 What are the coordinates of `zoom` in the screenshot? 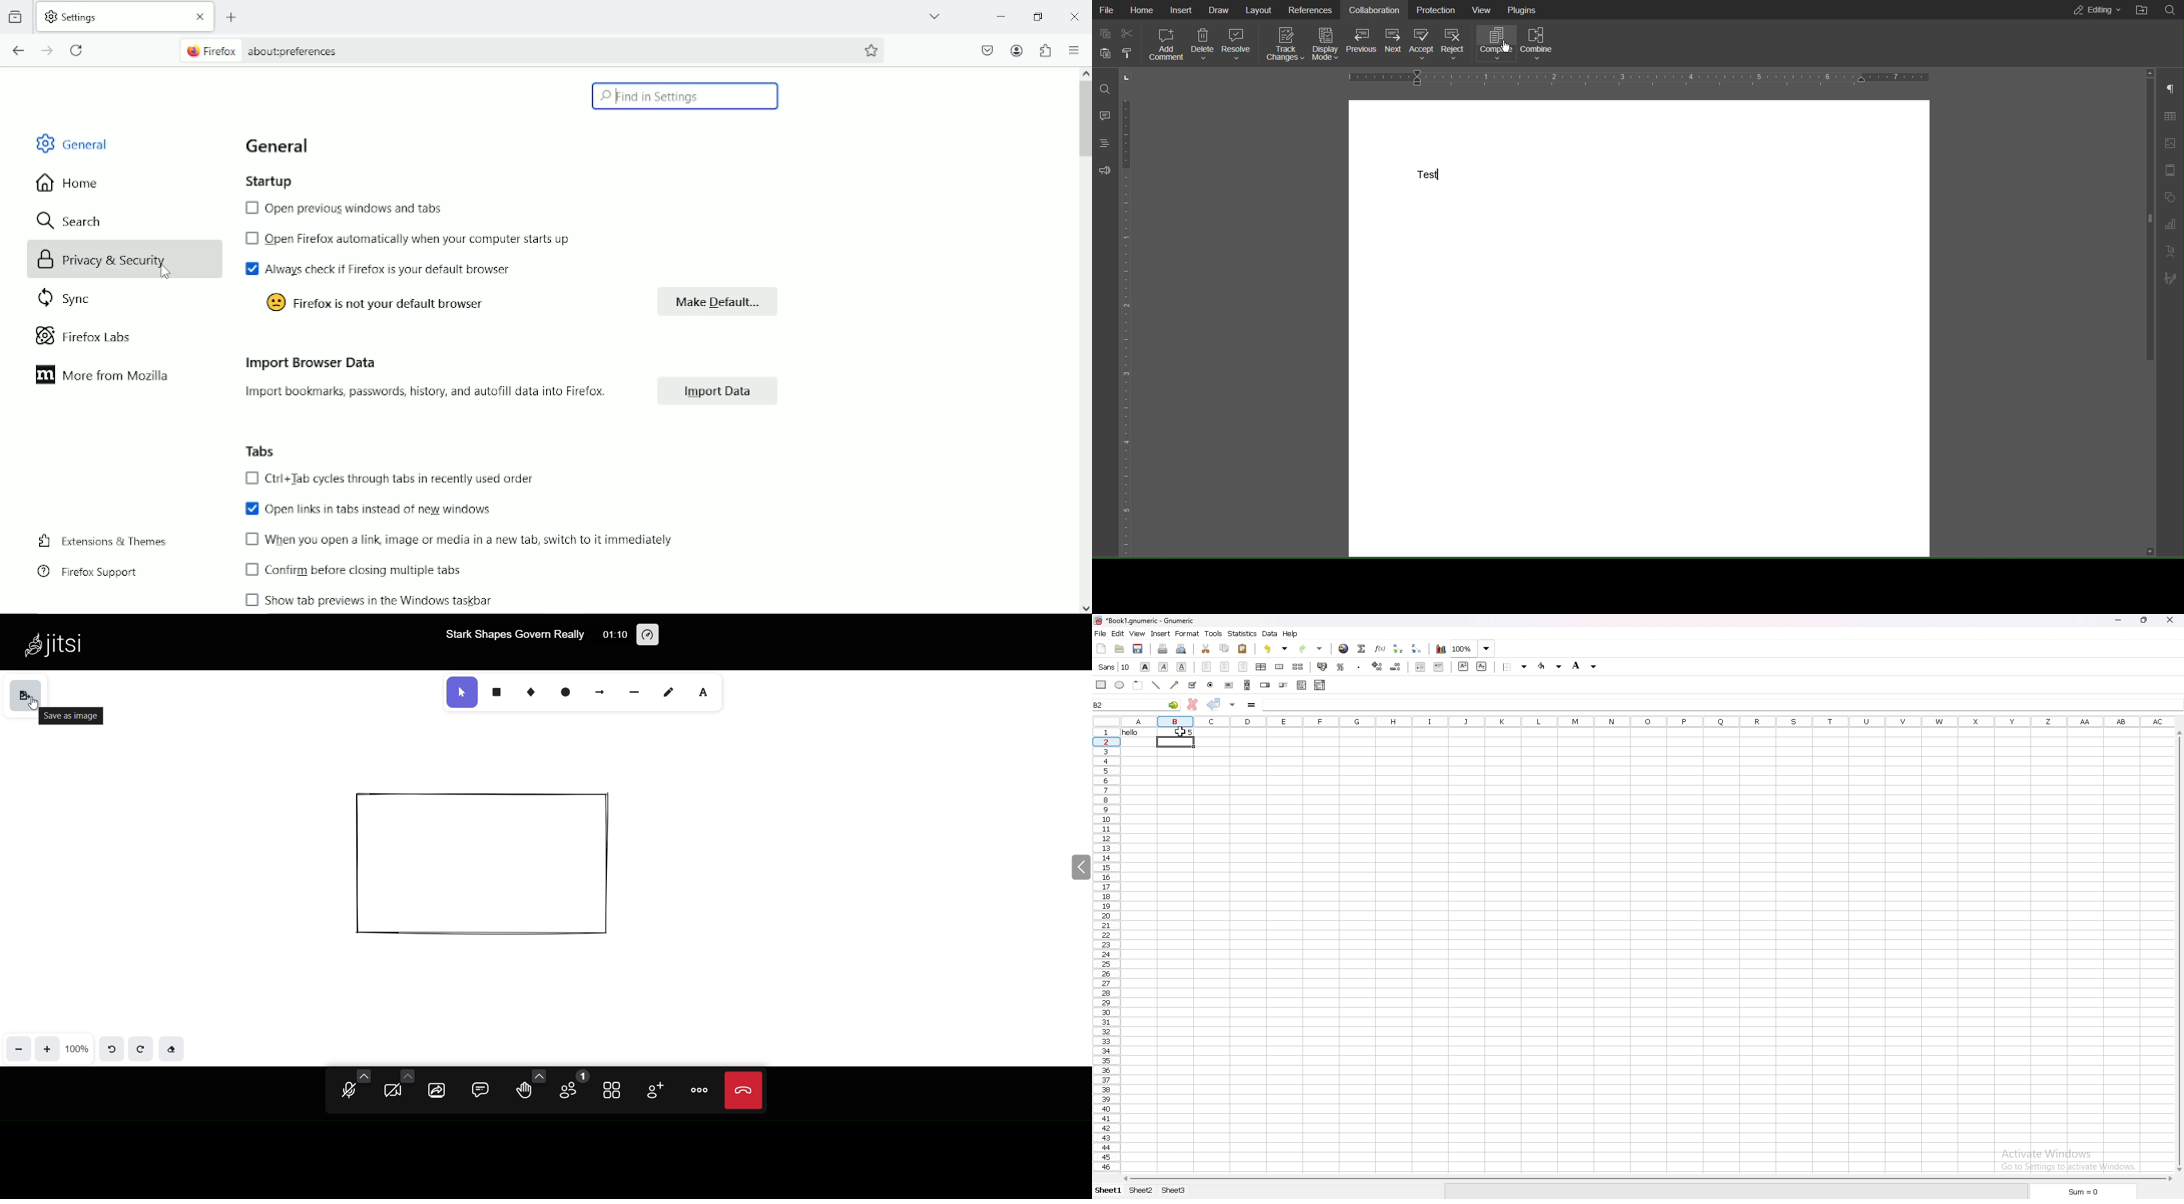 It's located at (1473, 649).